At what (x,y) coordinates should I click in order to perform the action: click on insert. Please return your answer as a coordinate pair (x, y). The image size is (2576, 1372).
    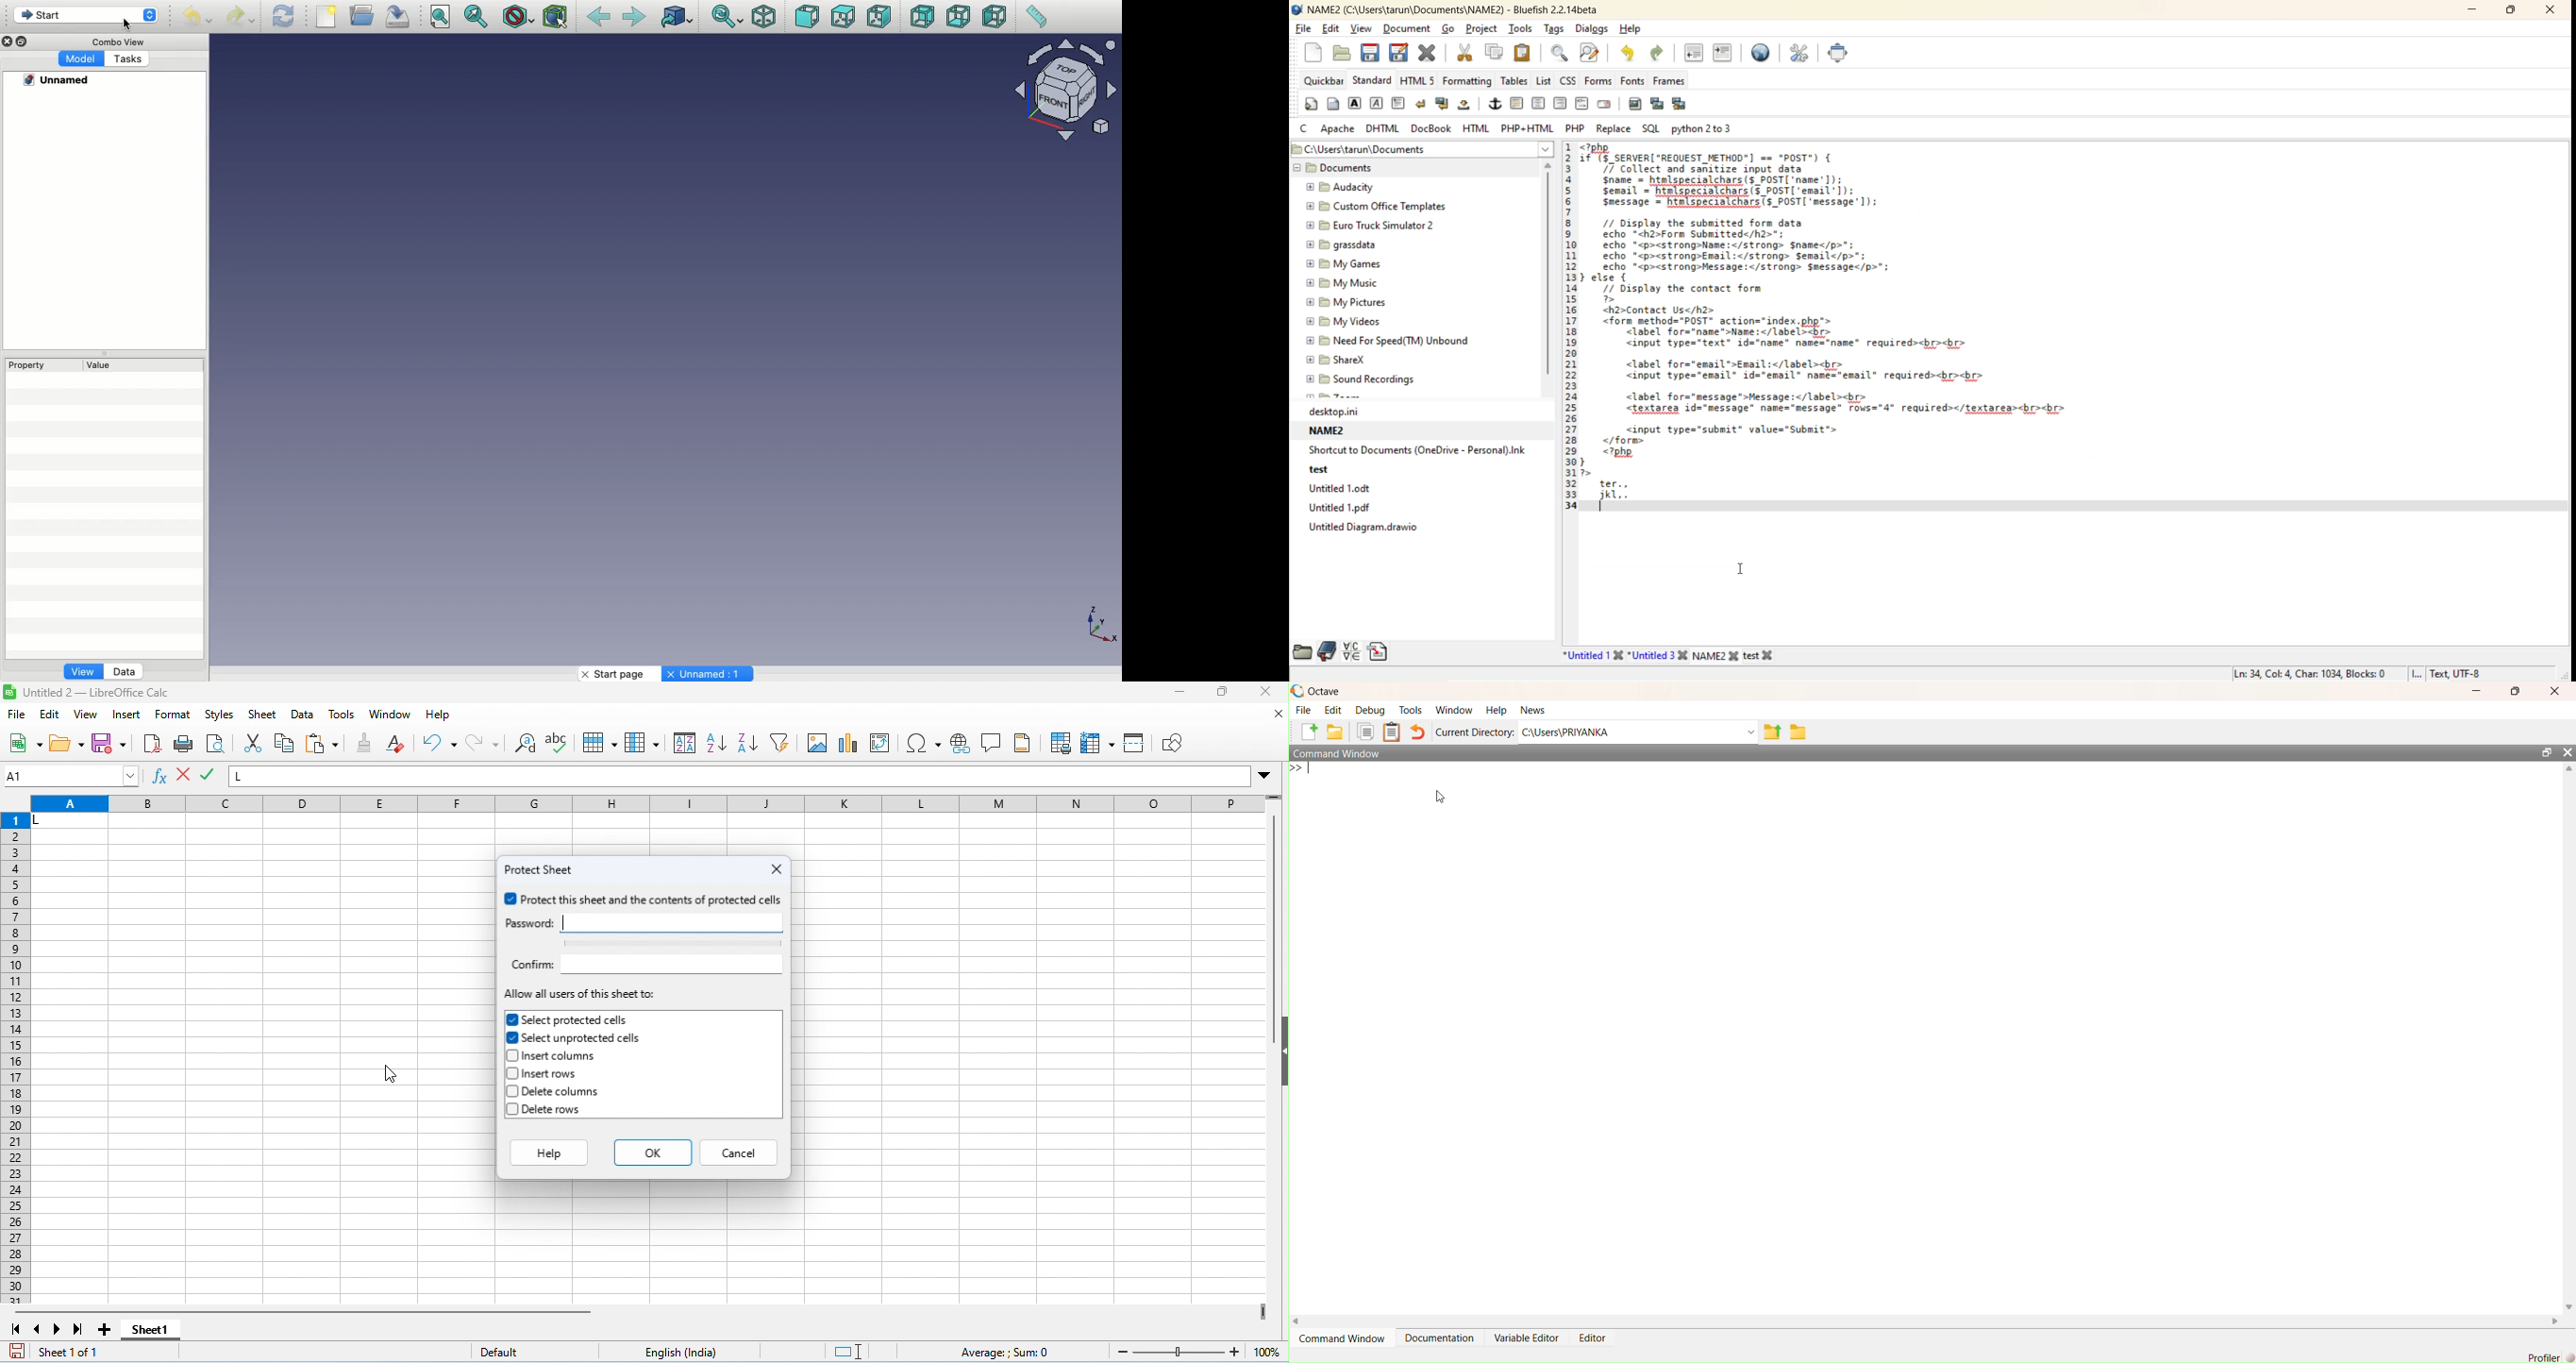
    Looking at the image, I should click on (128, 715).